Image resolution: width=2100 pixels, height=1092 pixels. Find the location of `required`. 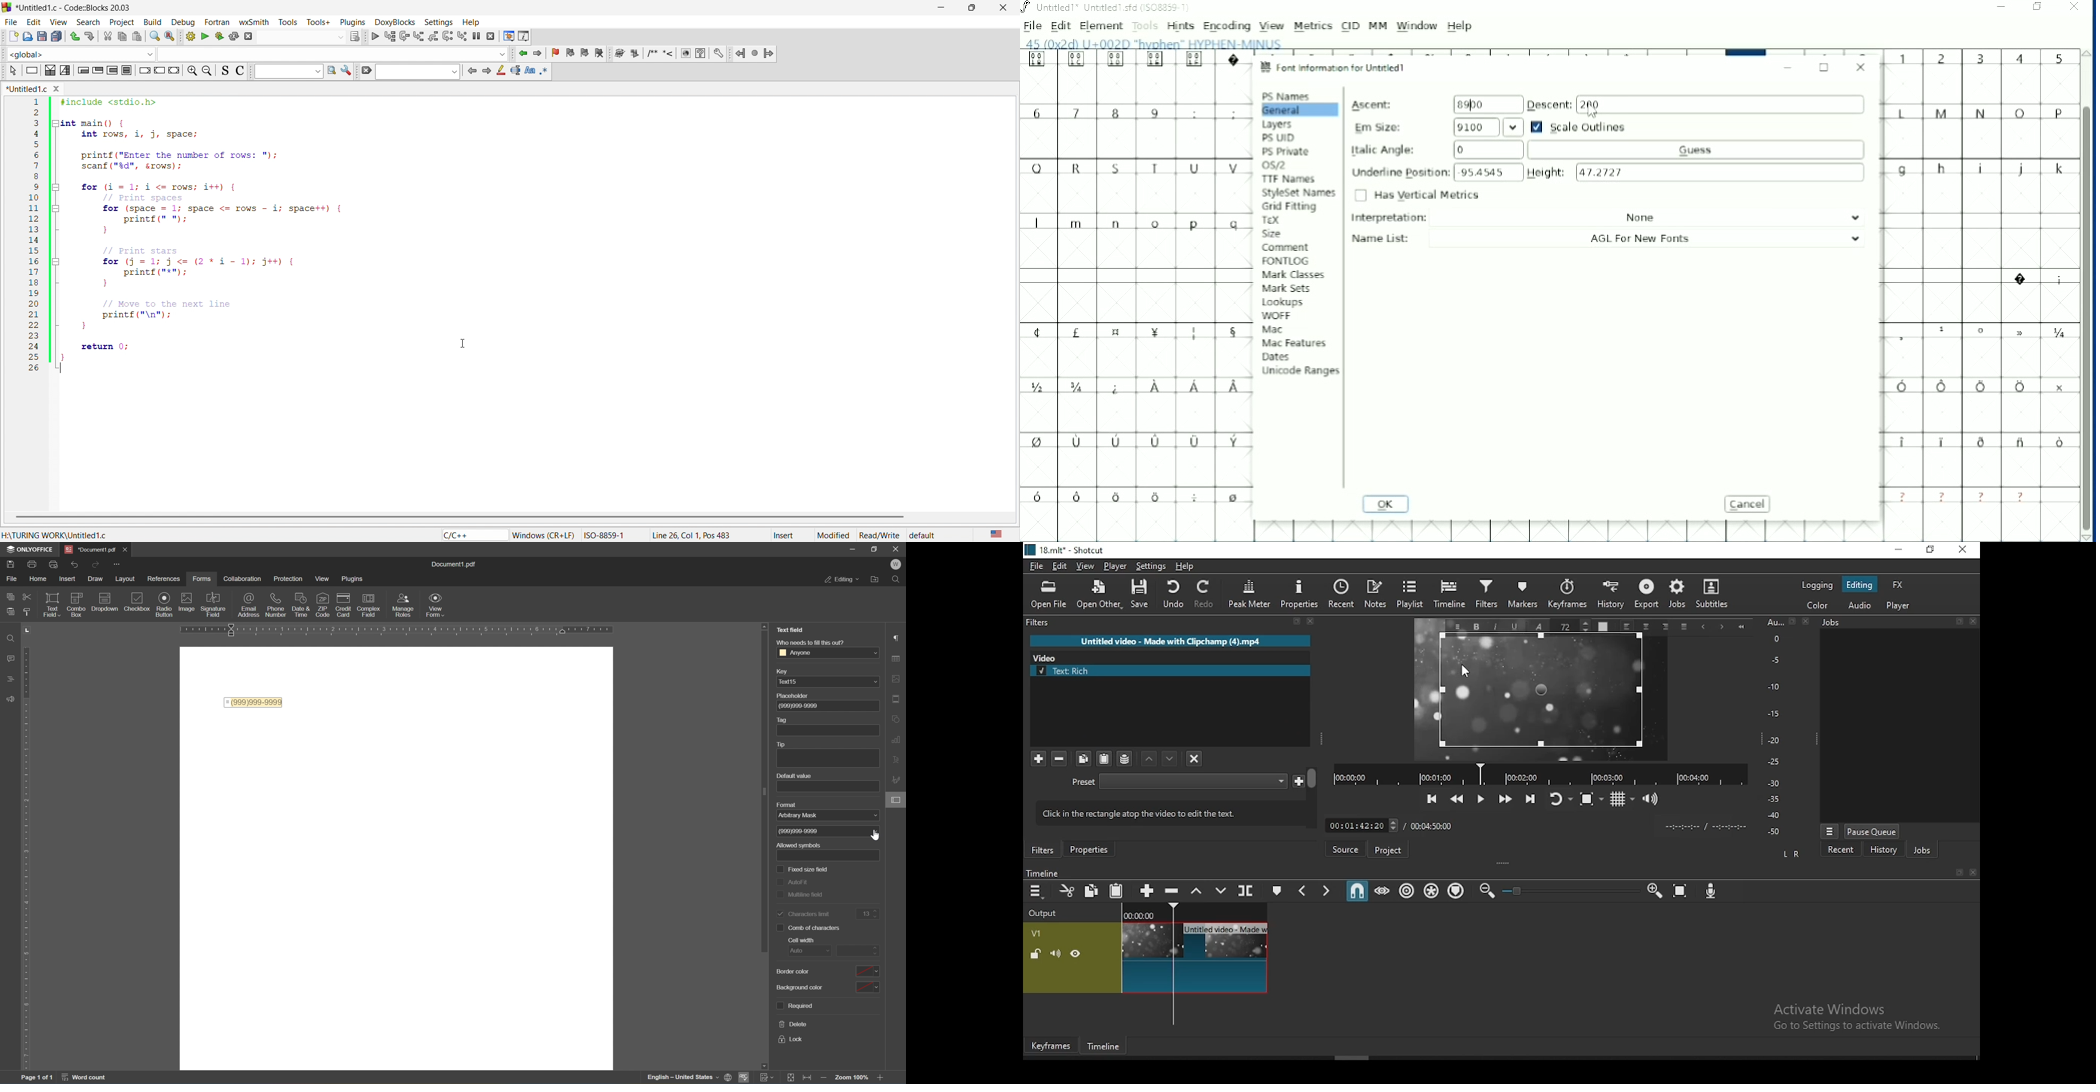

required is located at coordinates (795, 1006).